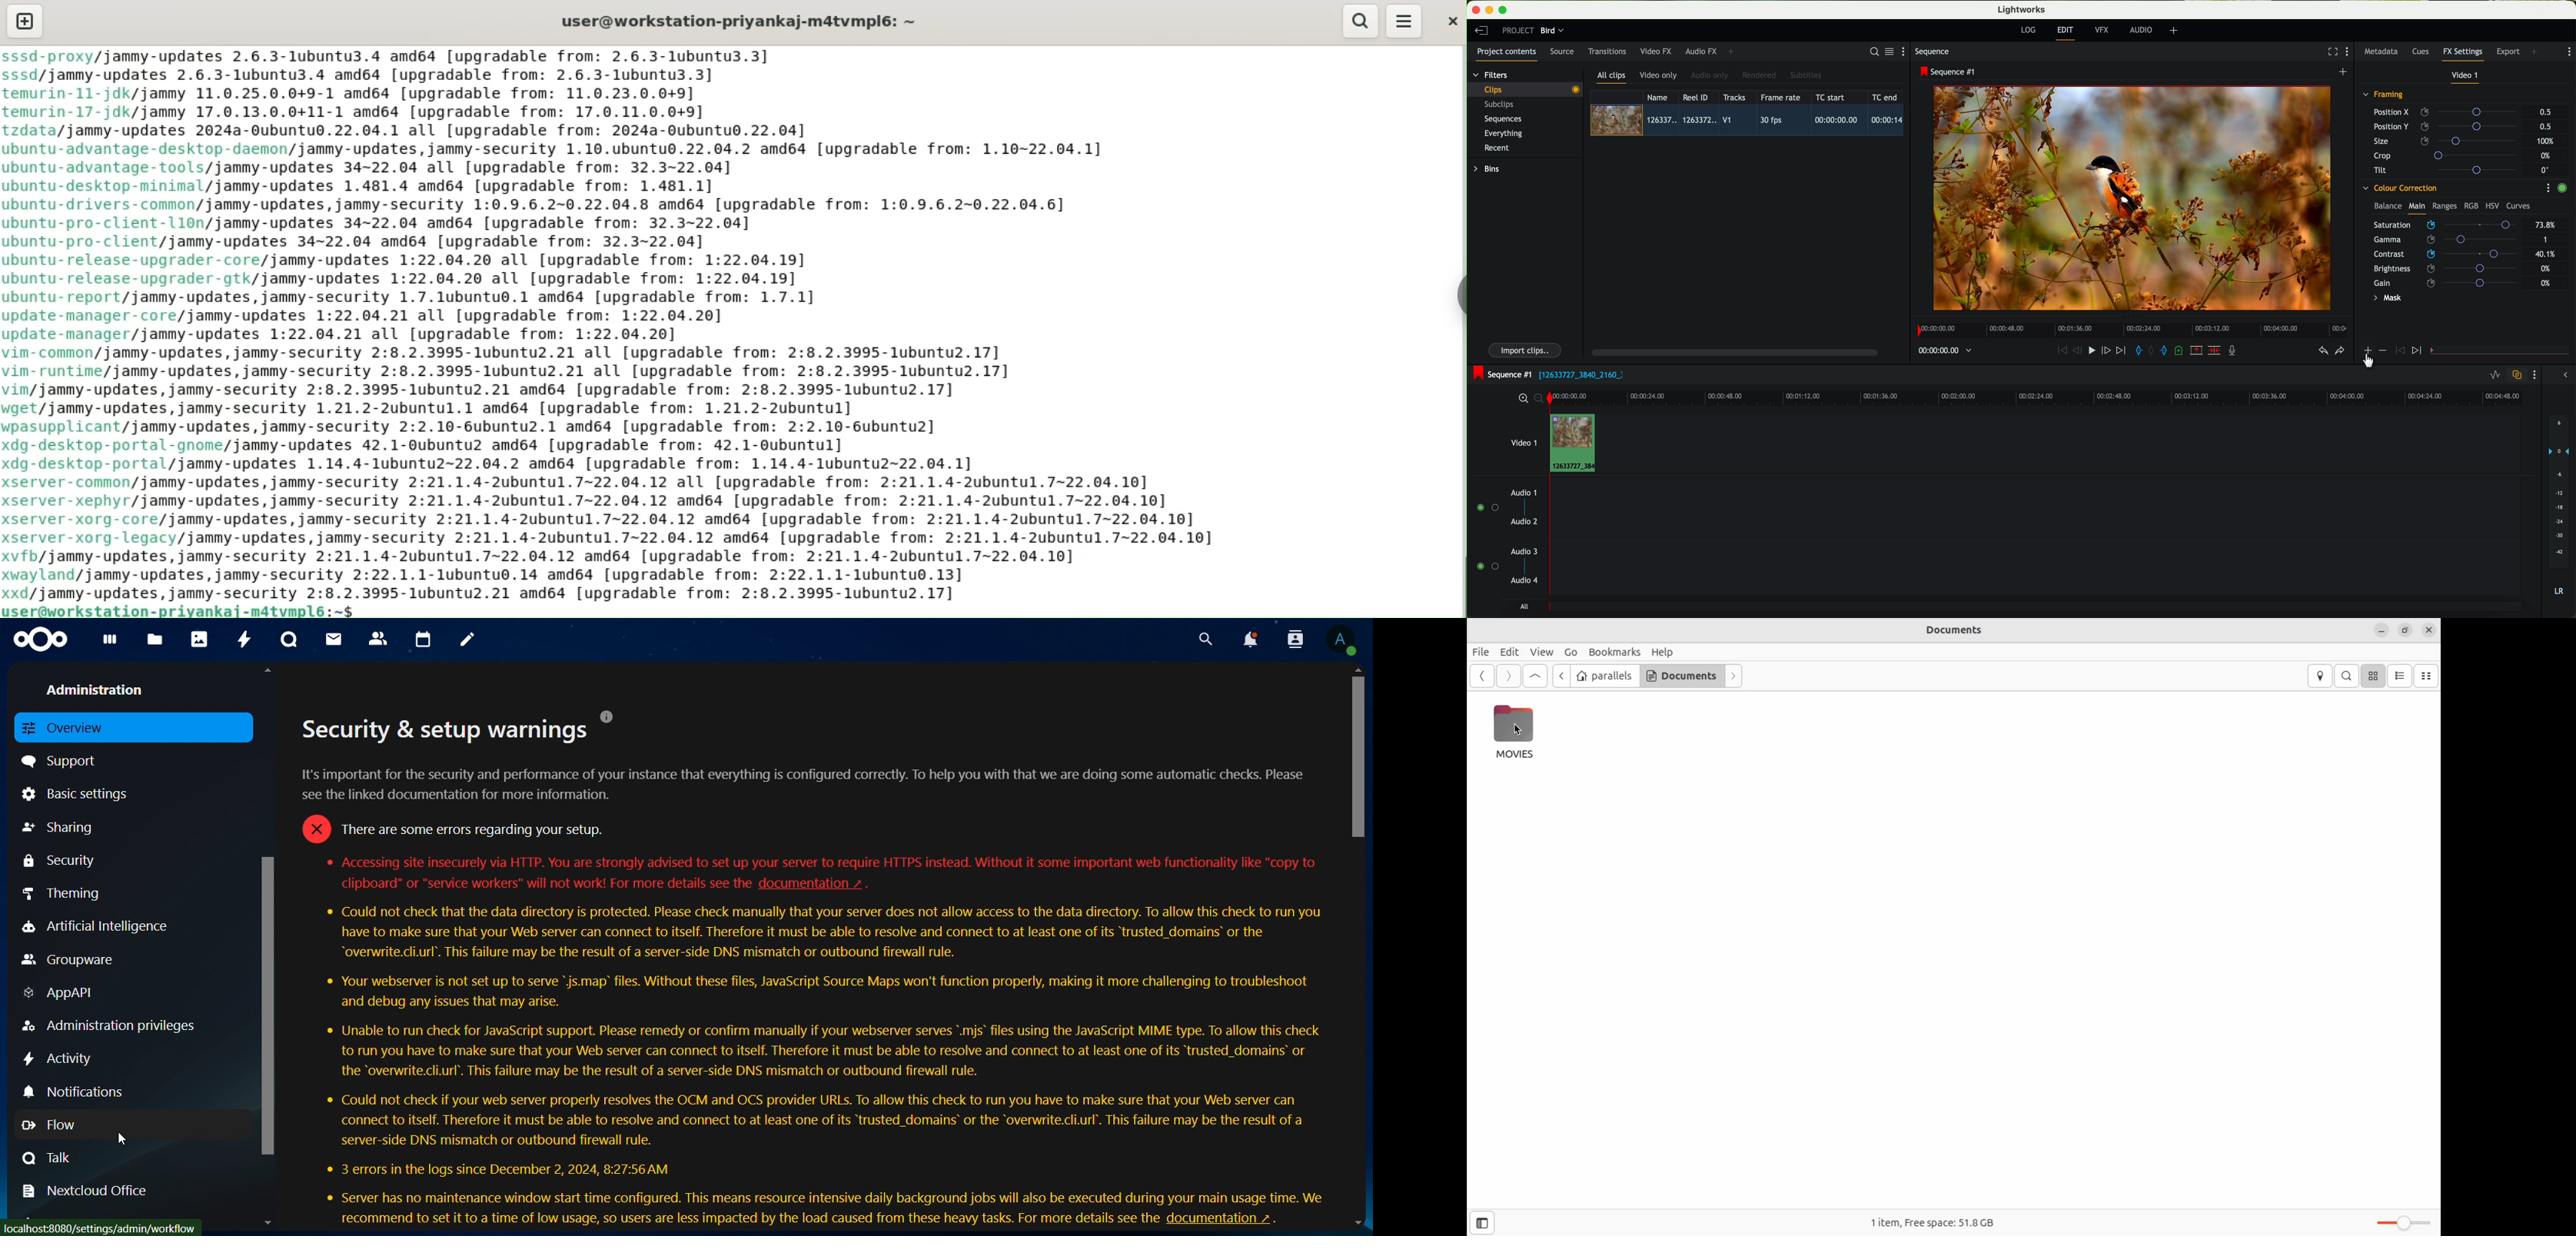 This screenshot has width=2576, height=1260. Describe the element at coordinates (2462, 54) in the screenshot. I see `fx settings` at that location.